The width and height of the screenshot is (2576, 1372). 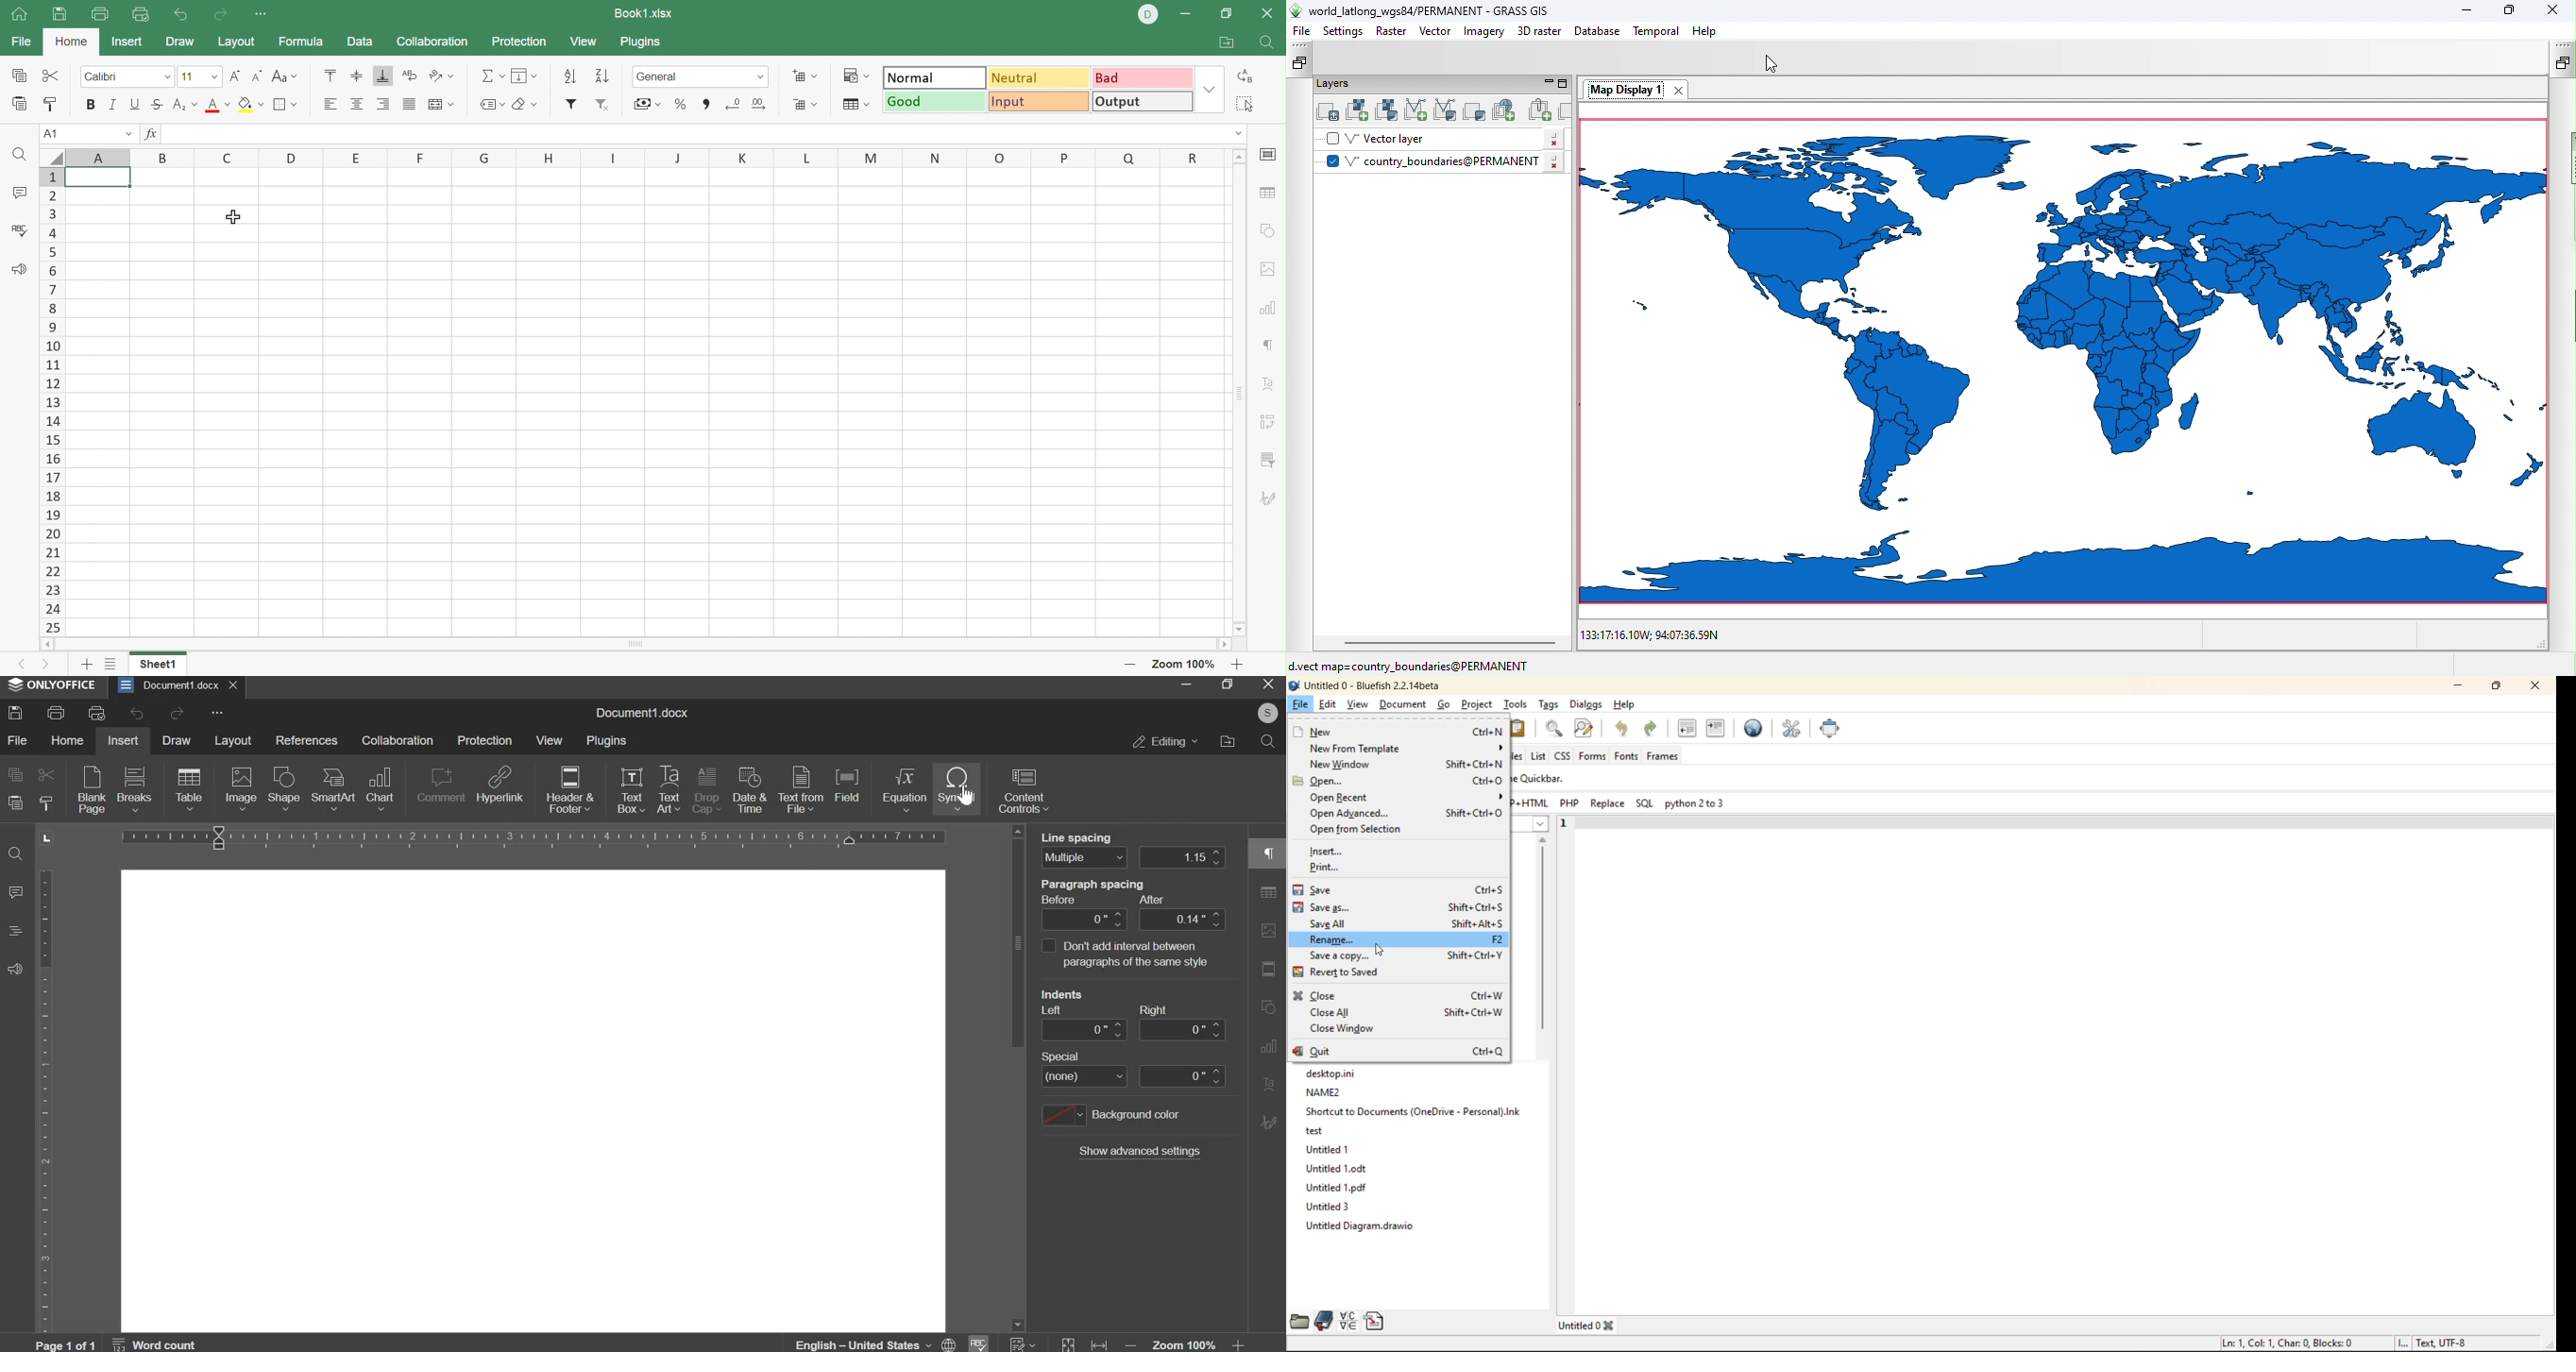 I want to click on spelling, so click(x=977, y=1343).